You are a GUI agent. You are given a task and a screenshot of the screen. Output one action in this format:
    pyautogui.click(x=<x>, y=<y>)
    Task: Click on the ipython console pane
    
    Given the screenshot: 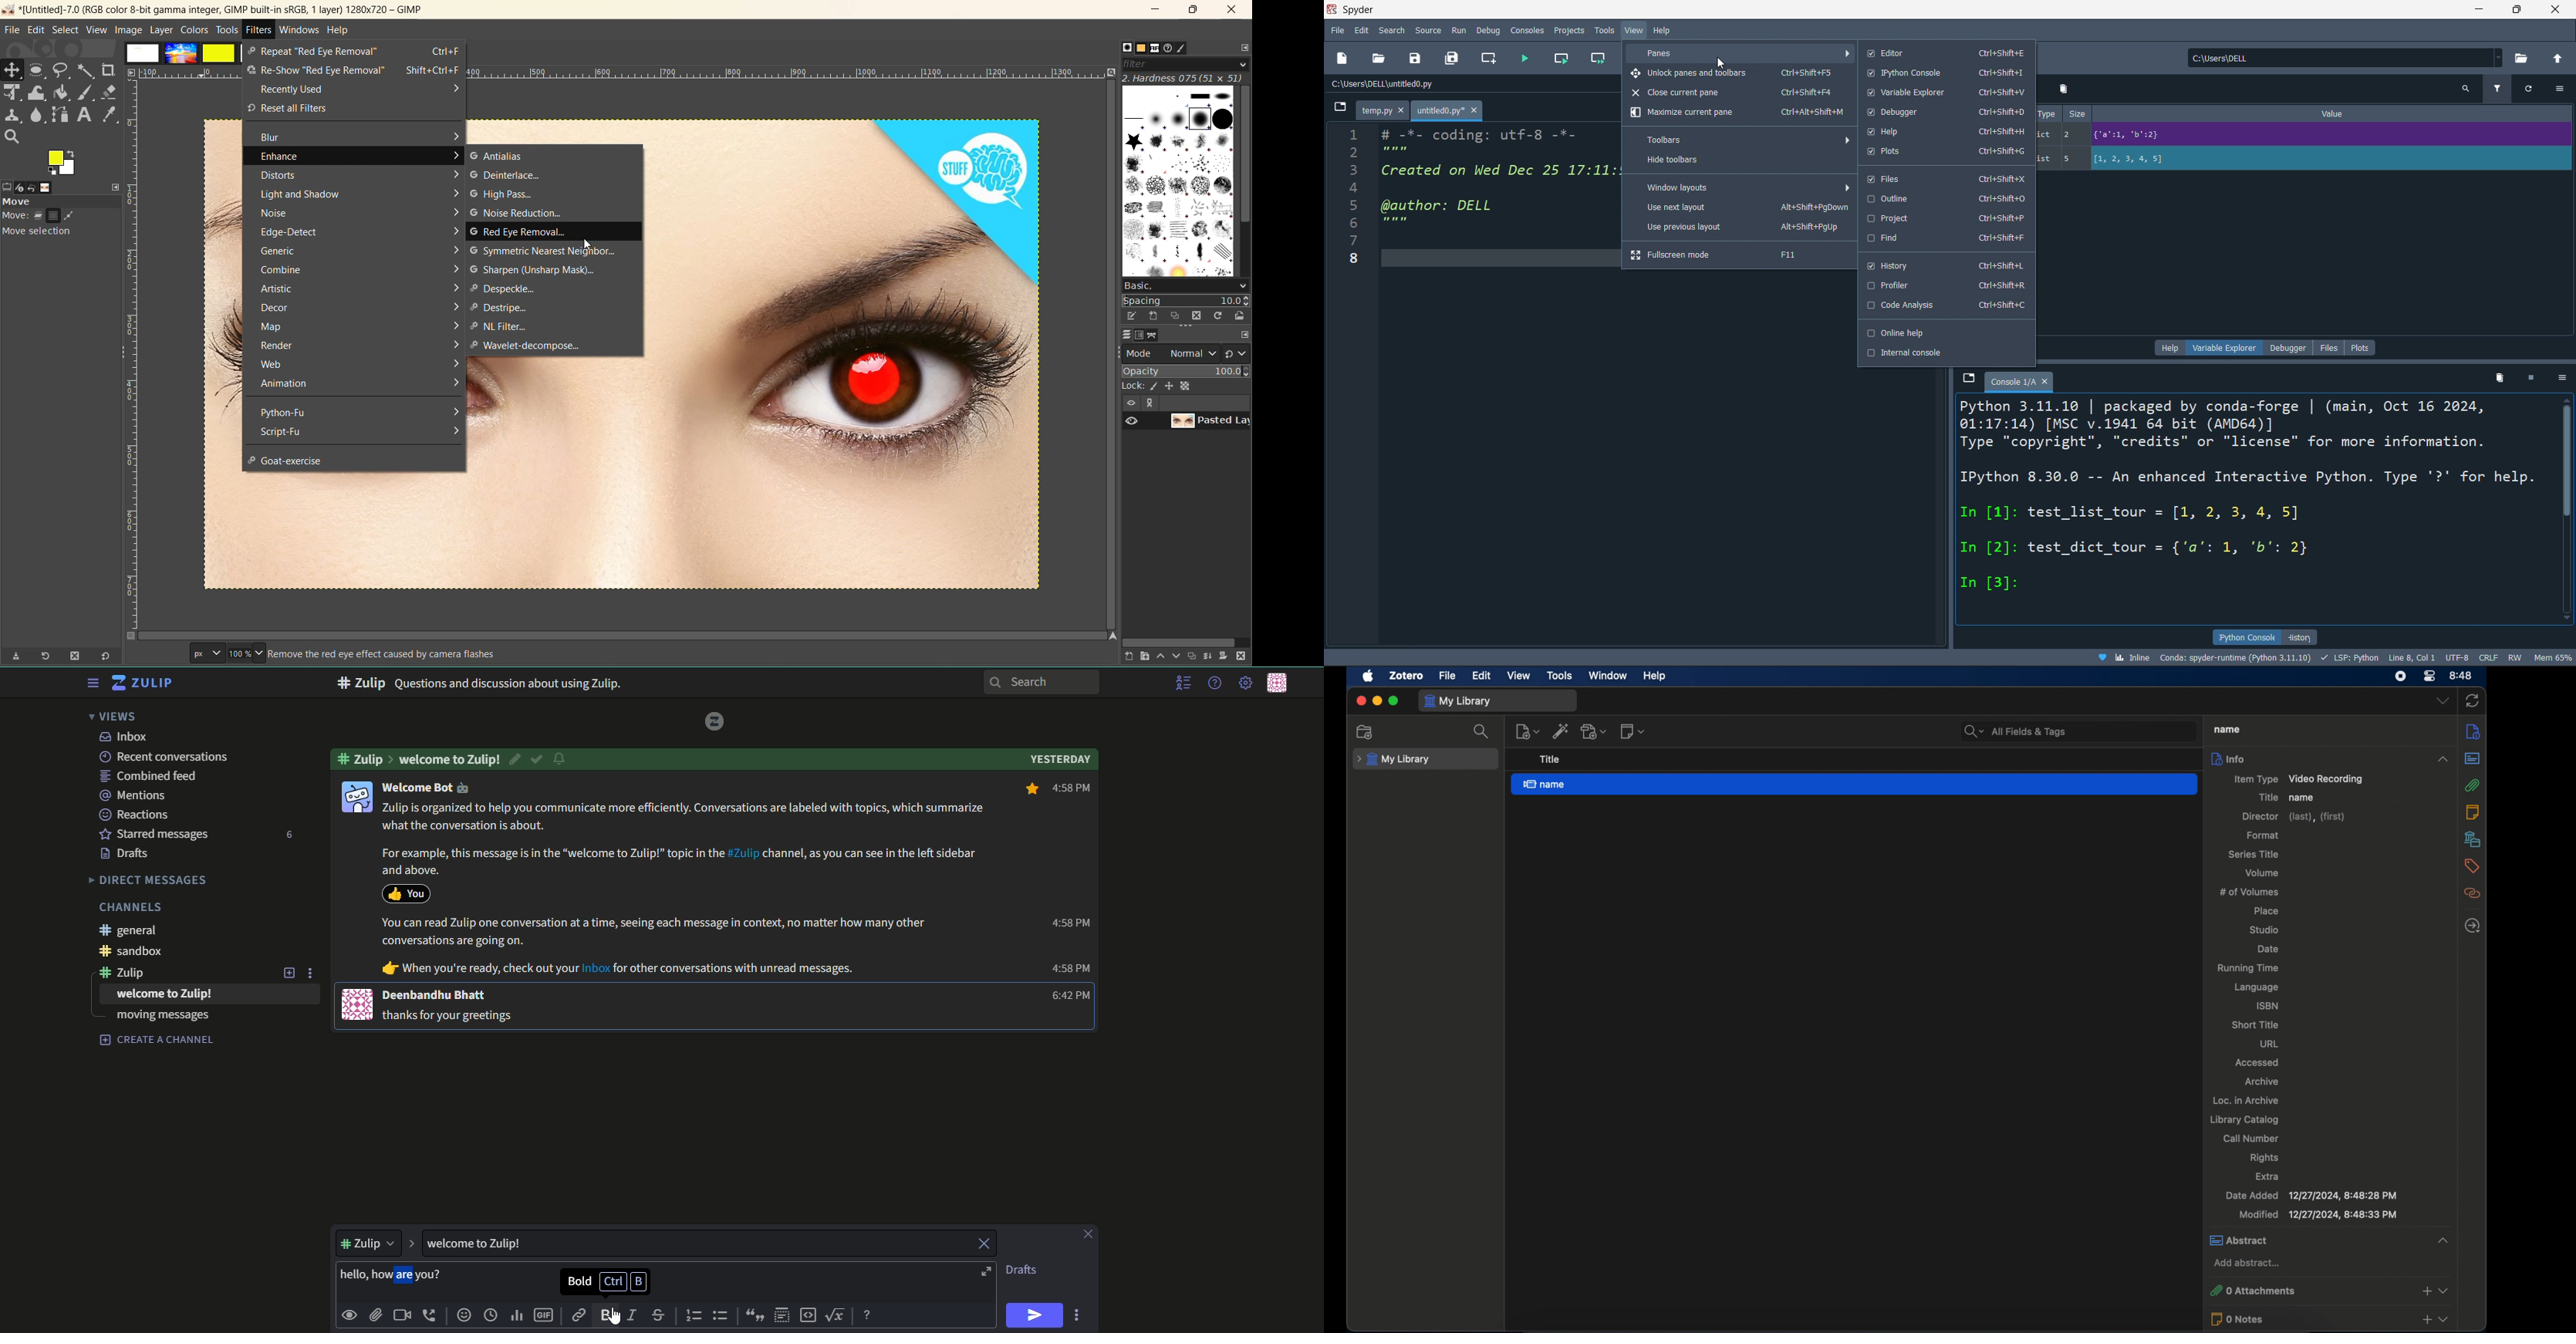 What is the action you would take?
    pyautogui.click(x=2255, y=507)
    